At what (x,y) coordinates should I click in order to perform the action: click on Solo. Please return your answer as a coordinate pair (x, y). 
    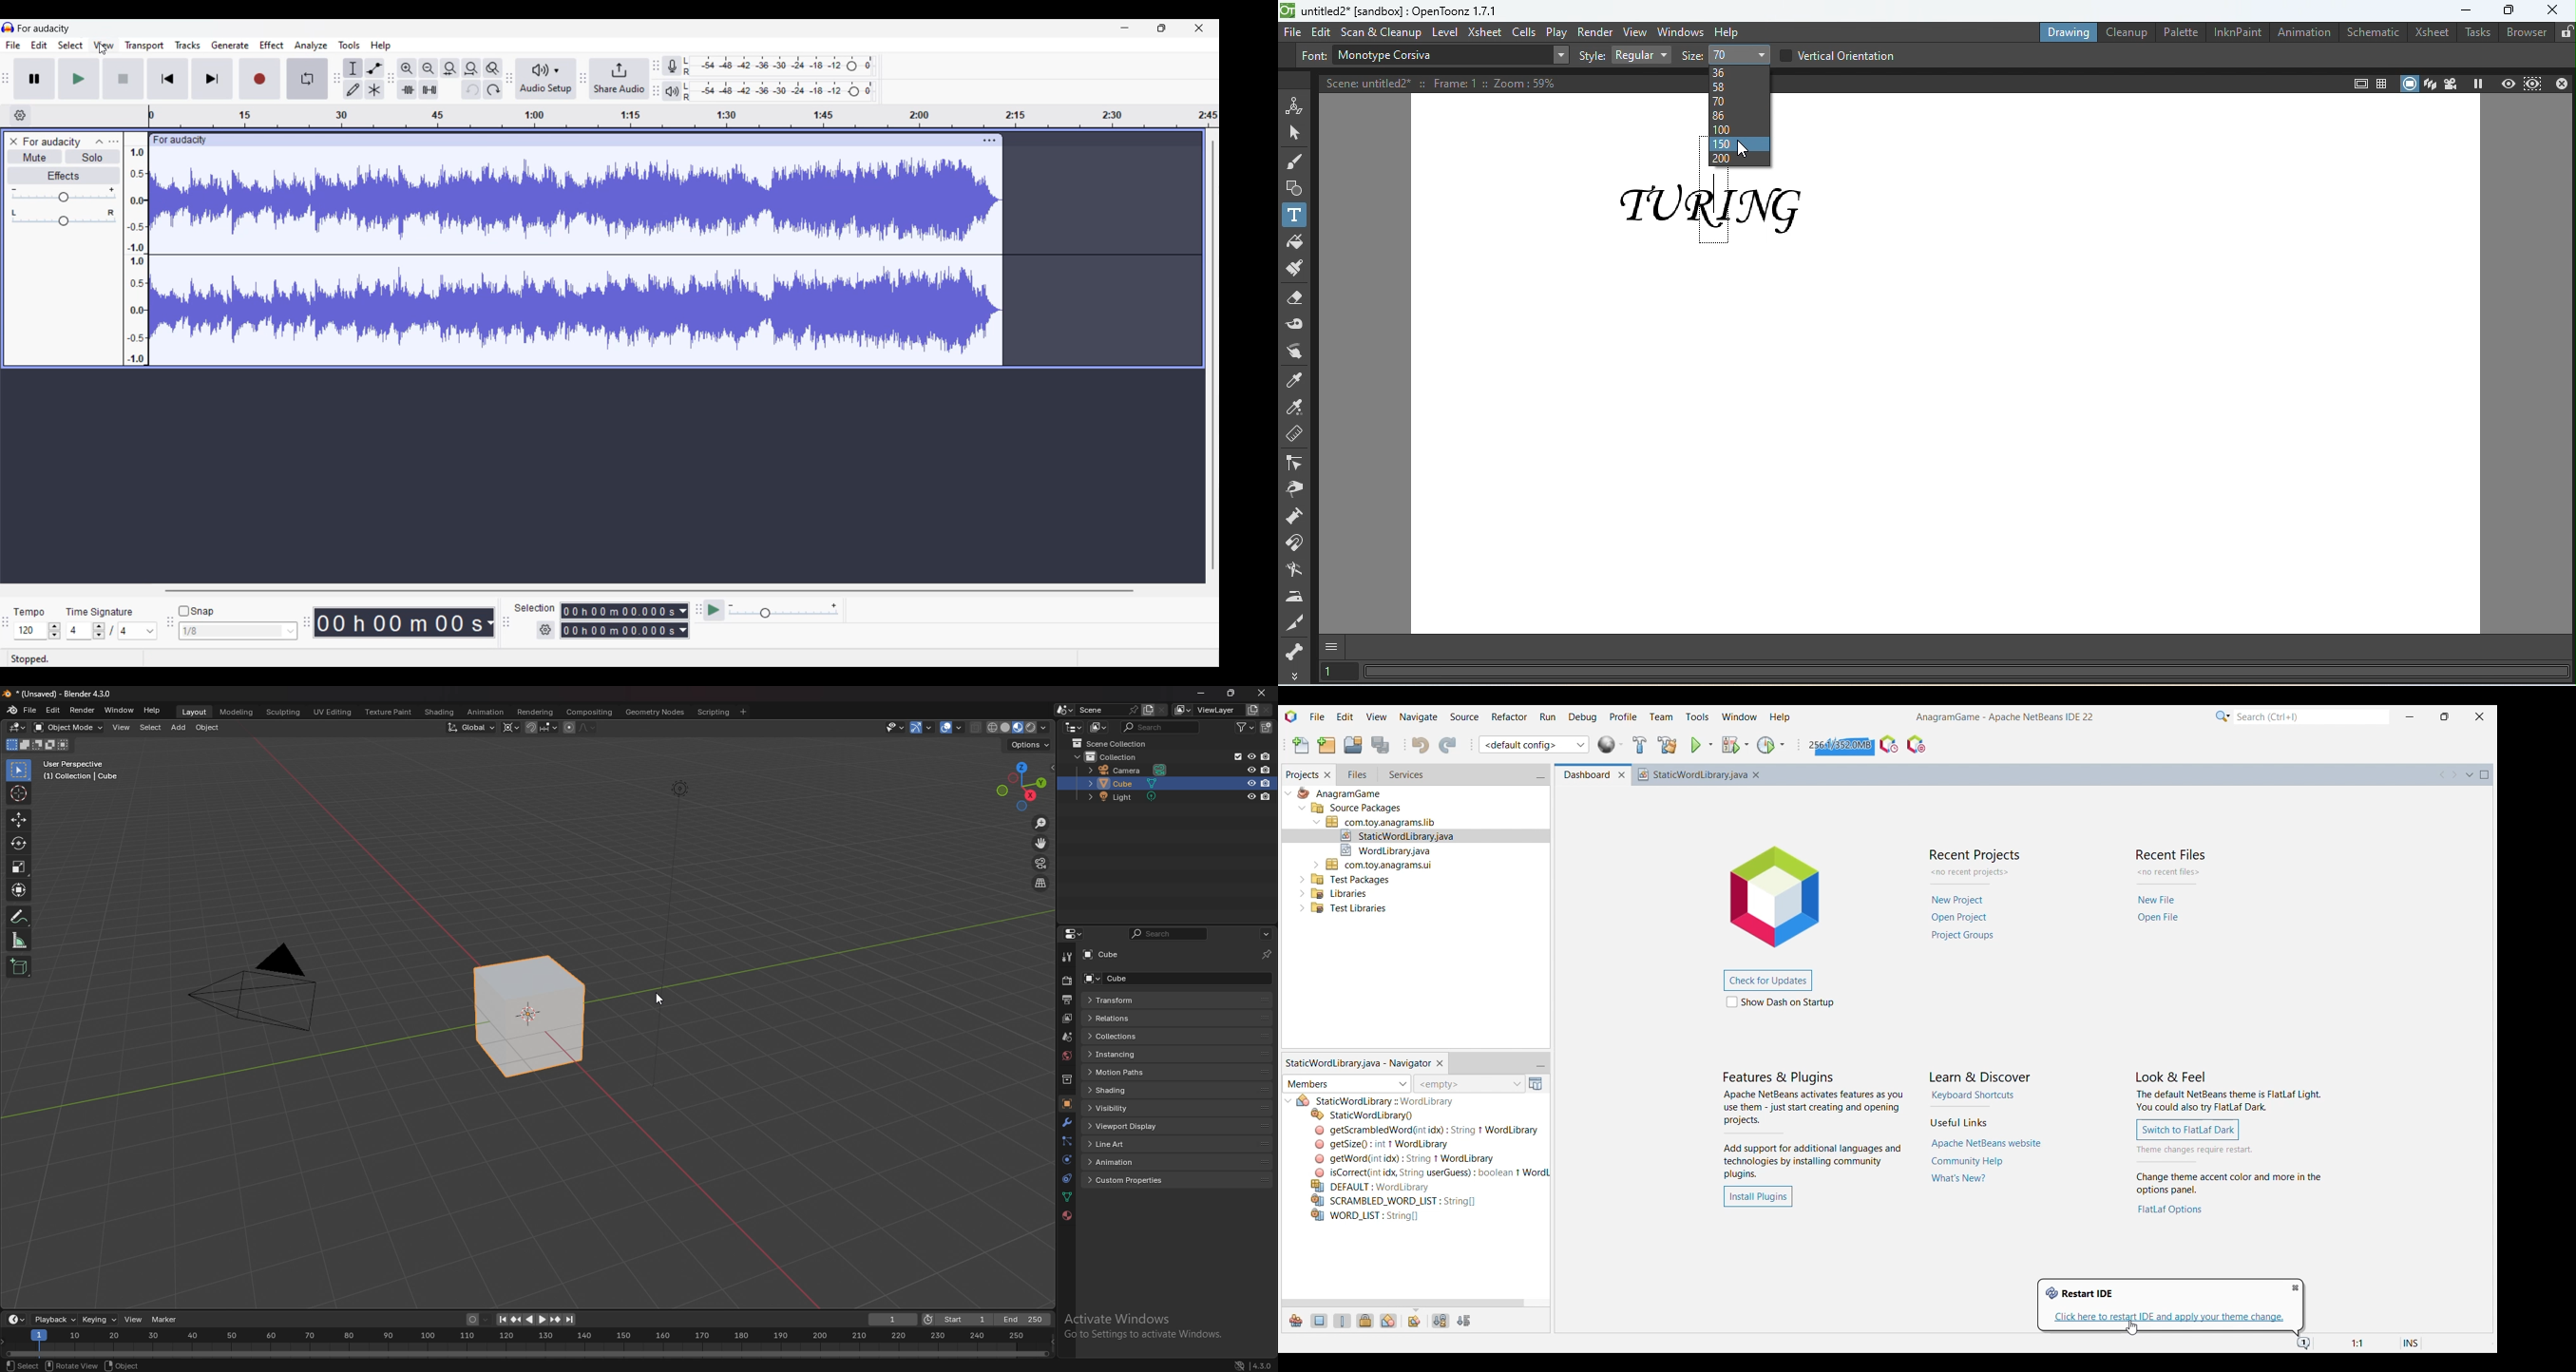
    Looking at the image, I should click on (92, 156).